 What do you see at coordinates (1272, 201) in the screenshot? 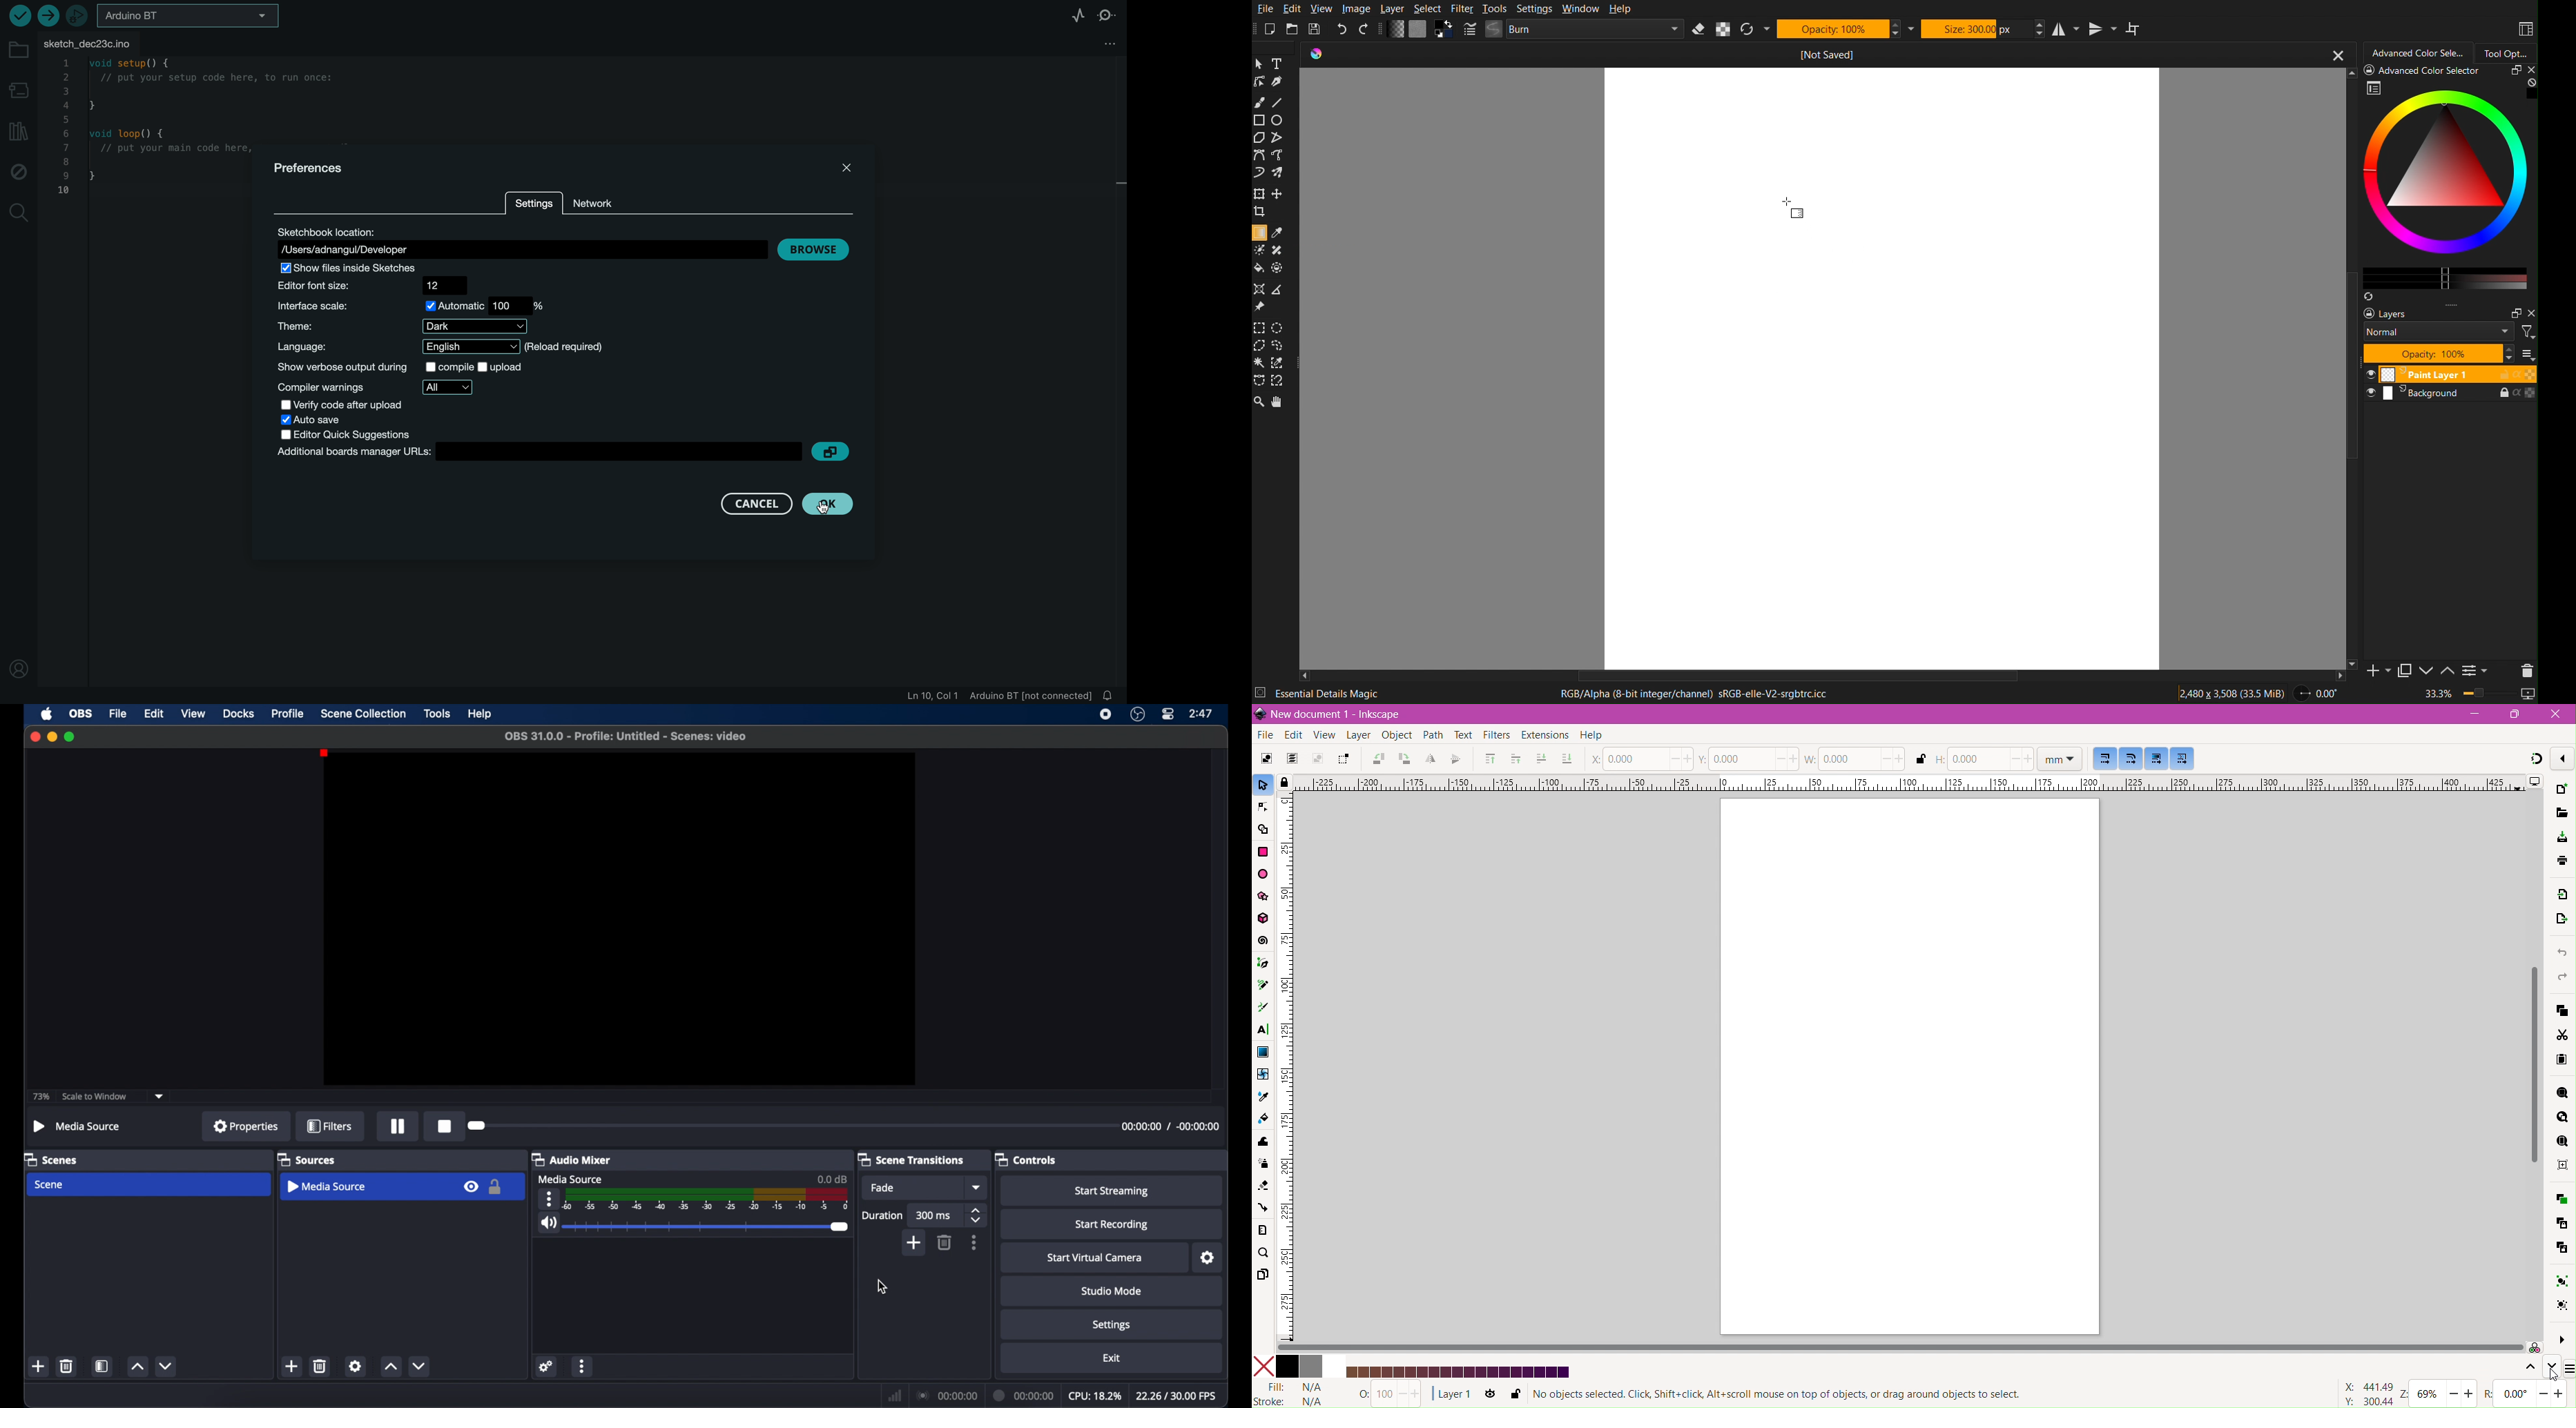
I see `Move Tools` at bounding box center [1272, 201].